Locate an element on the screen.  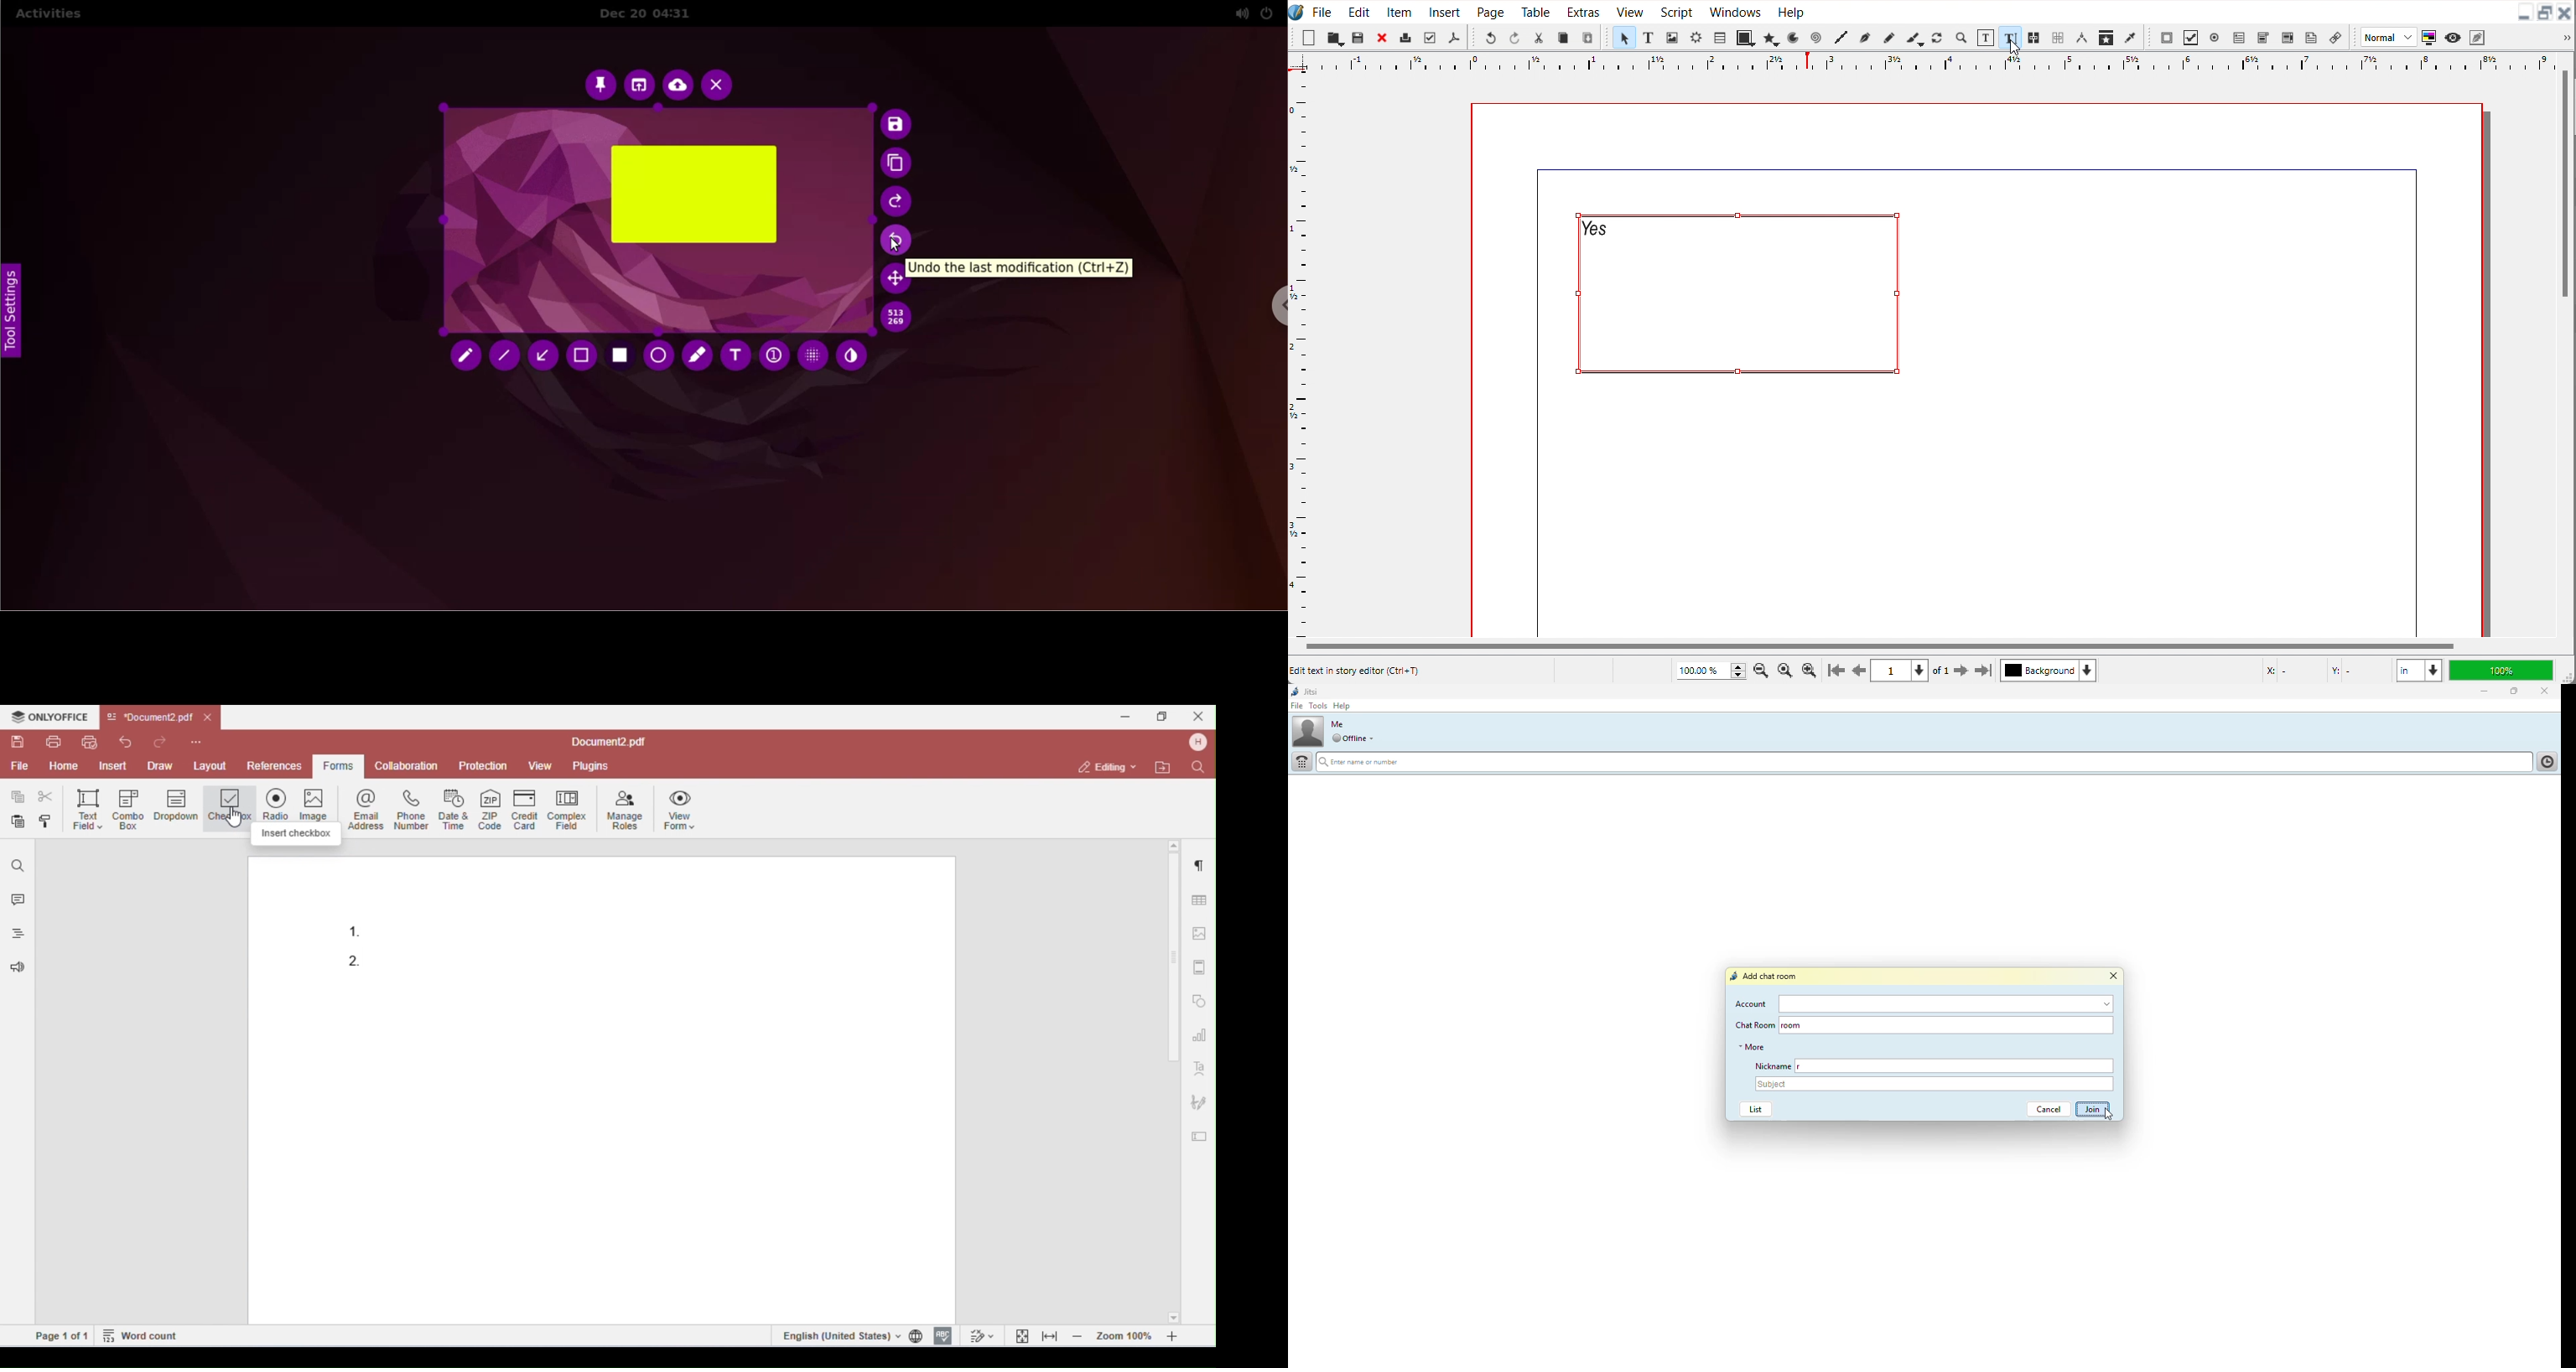
X,Y Co-ordinate is located at coordinates (2324, 670).